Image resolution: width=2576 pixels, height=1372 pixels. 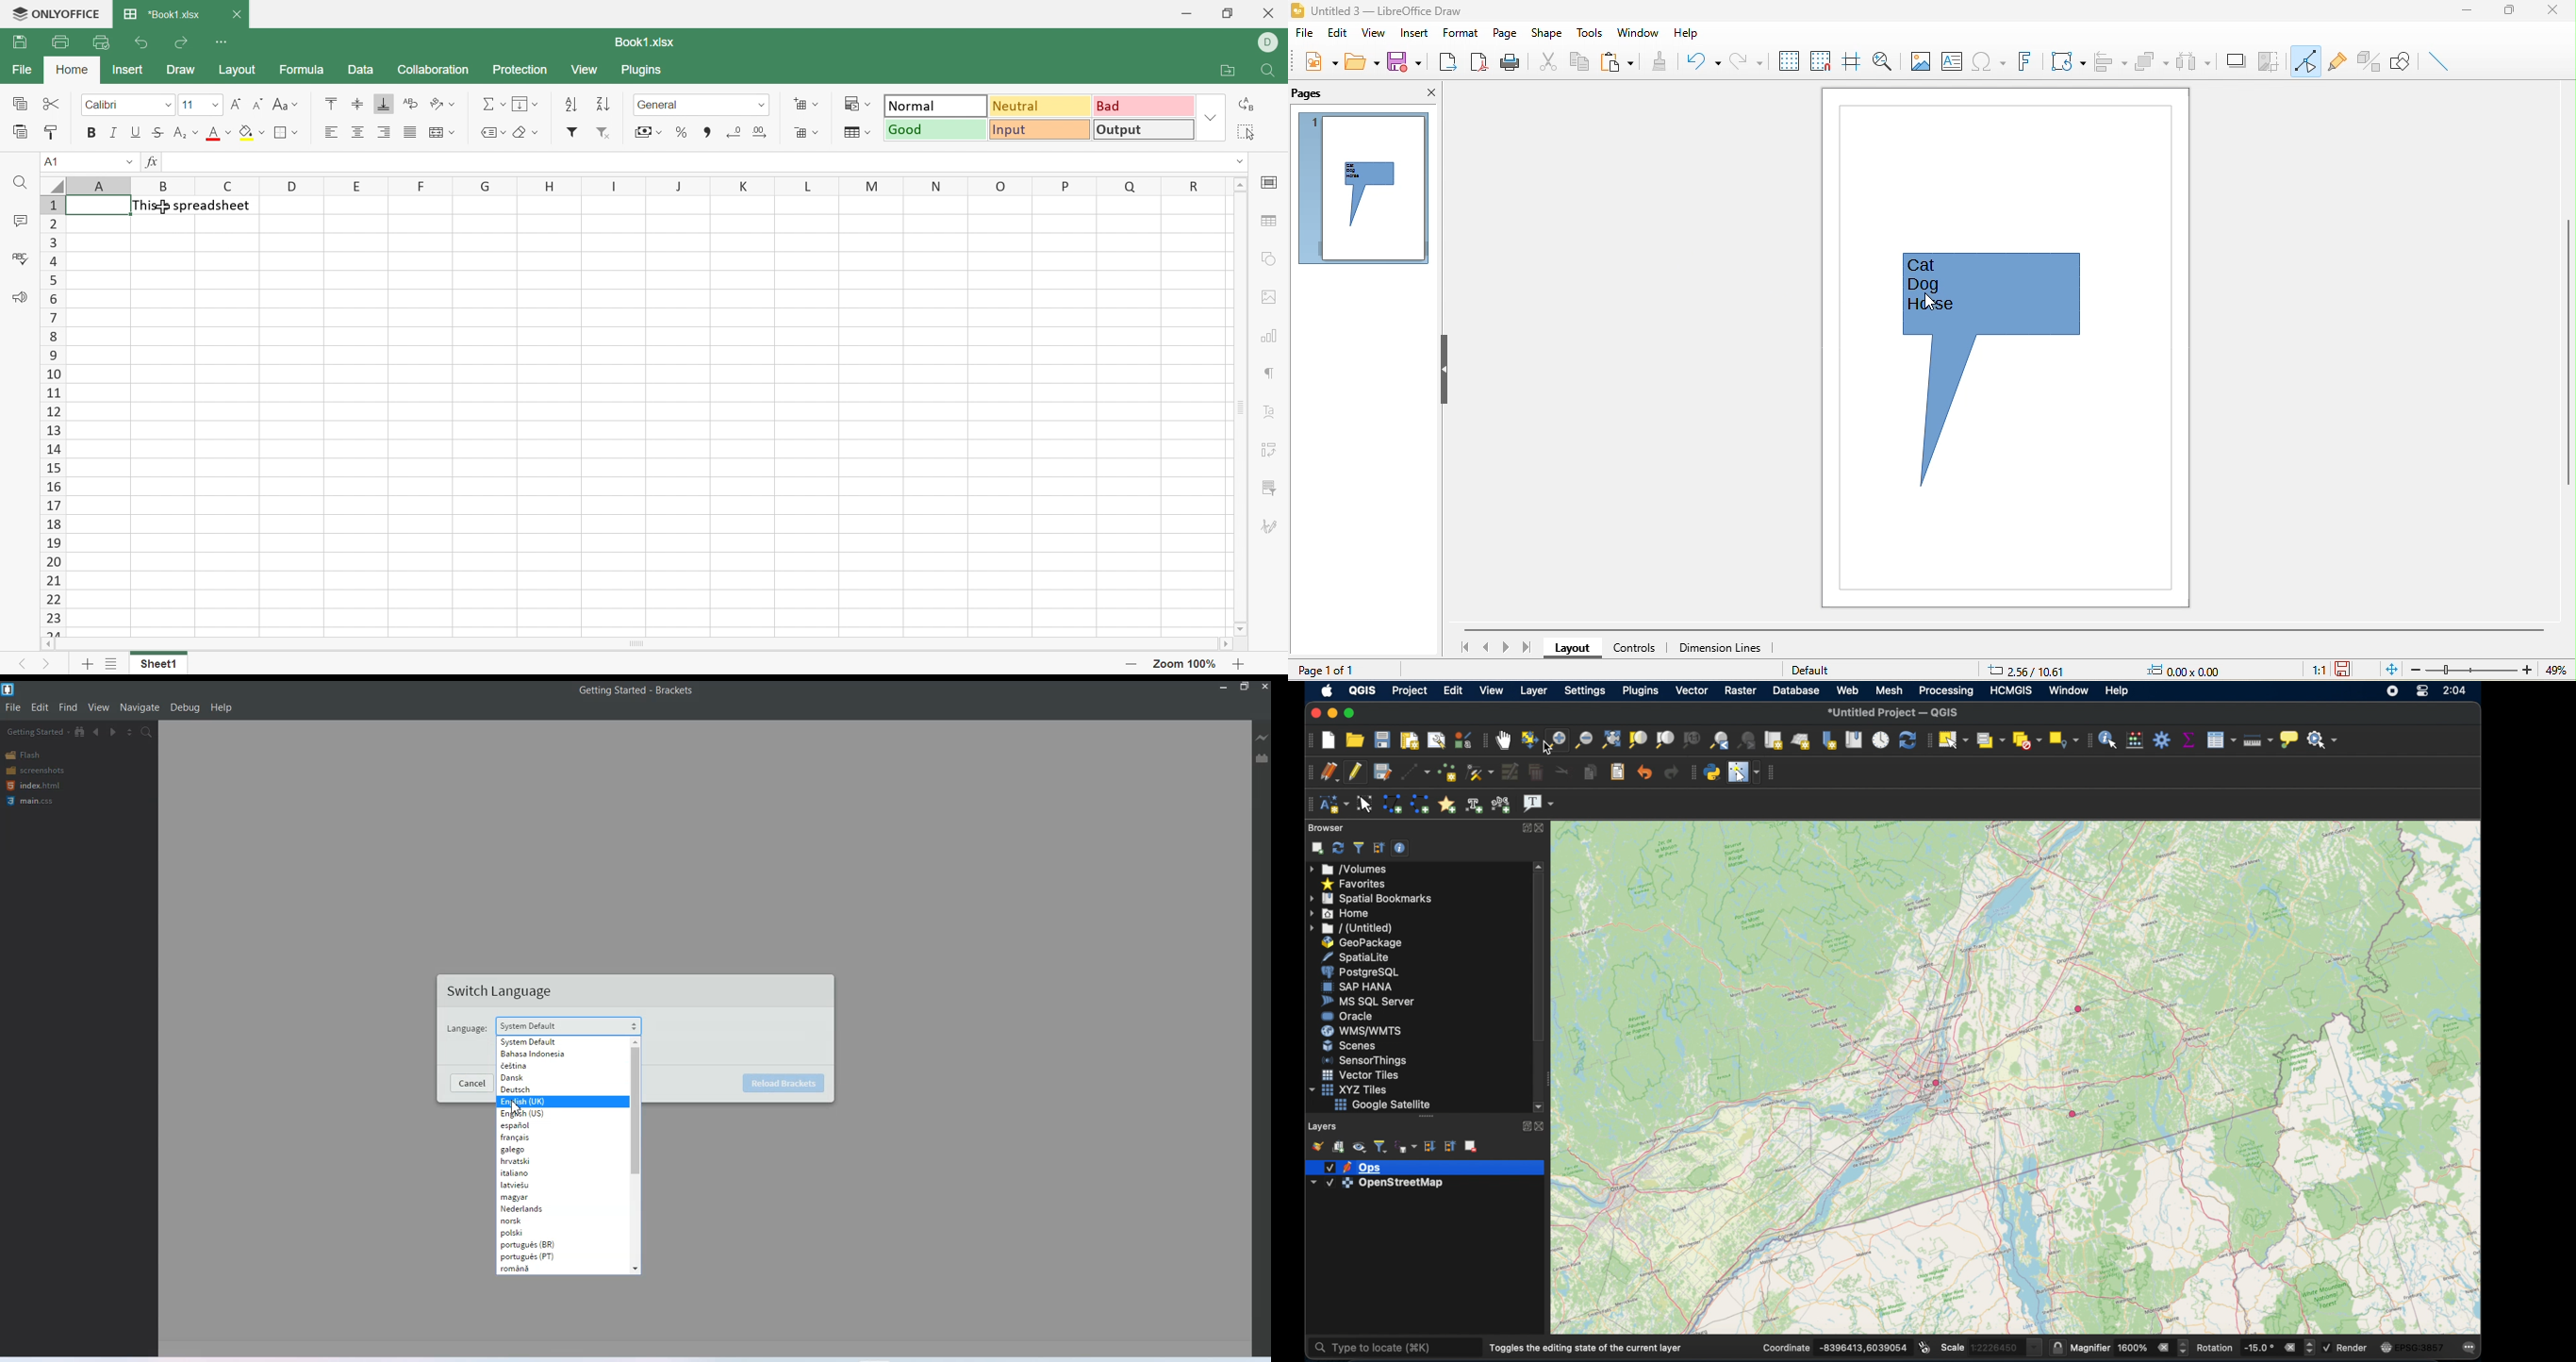 What do you see at coordinates (1743, 771) in the screenshot?
I see `switch mouse cursor to configurable pointer` at bounding box center [1743, 771].